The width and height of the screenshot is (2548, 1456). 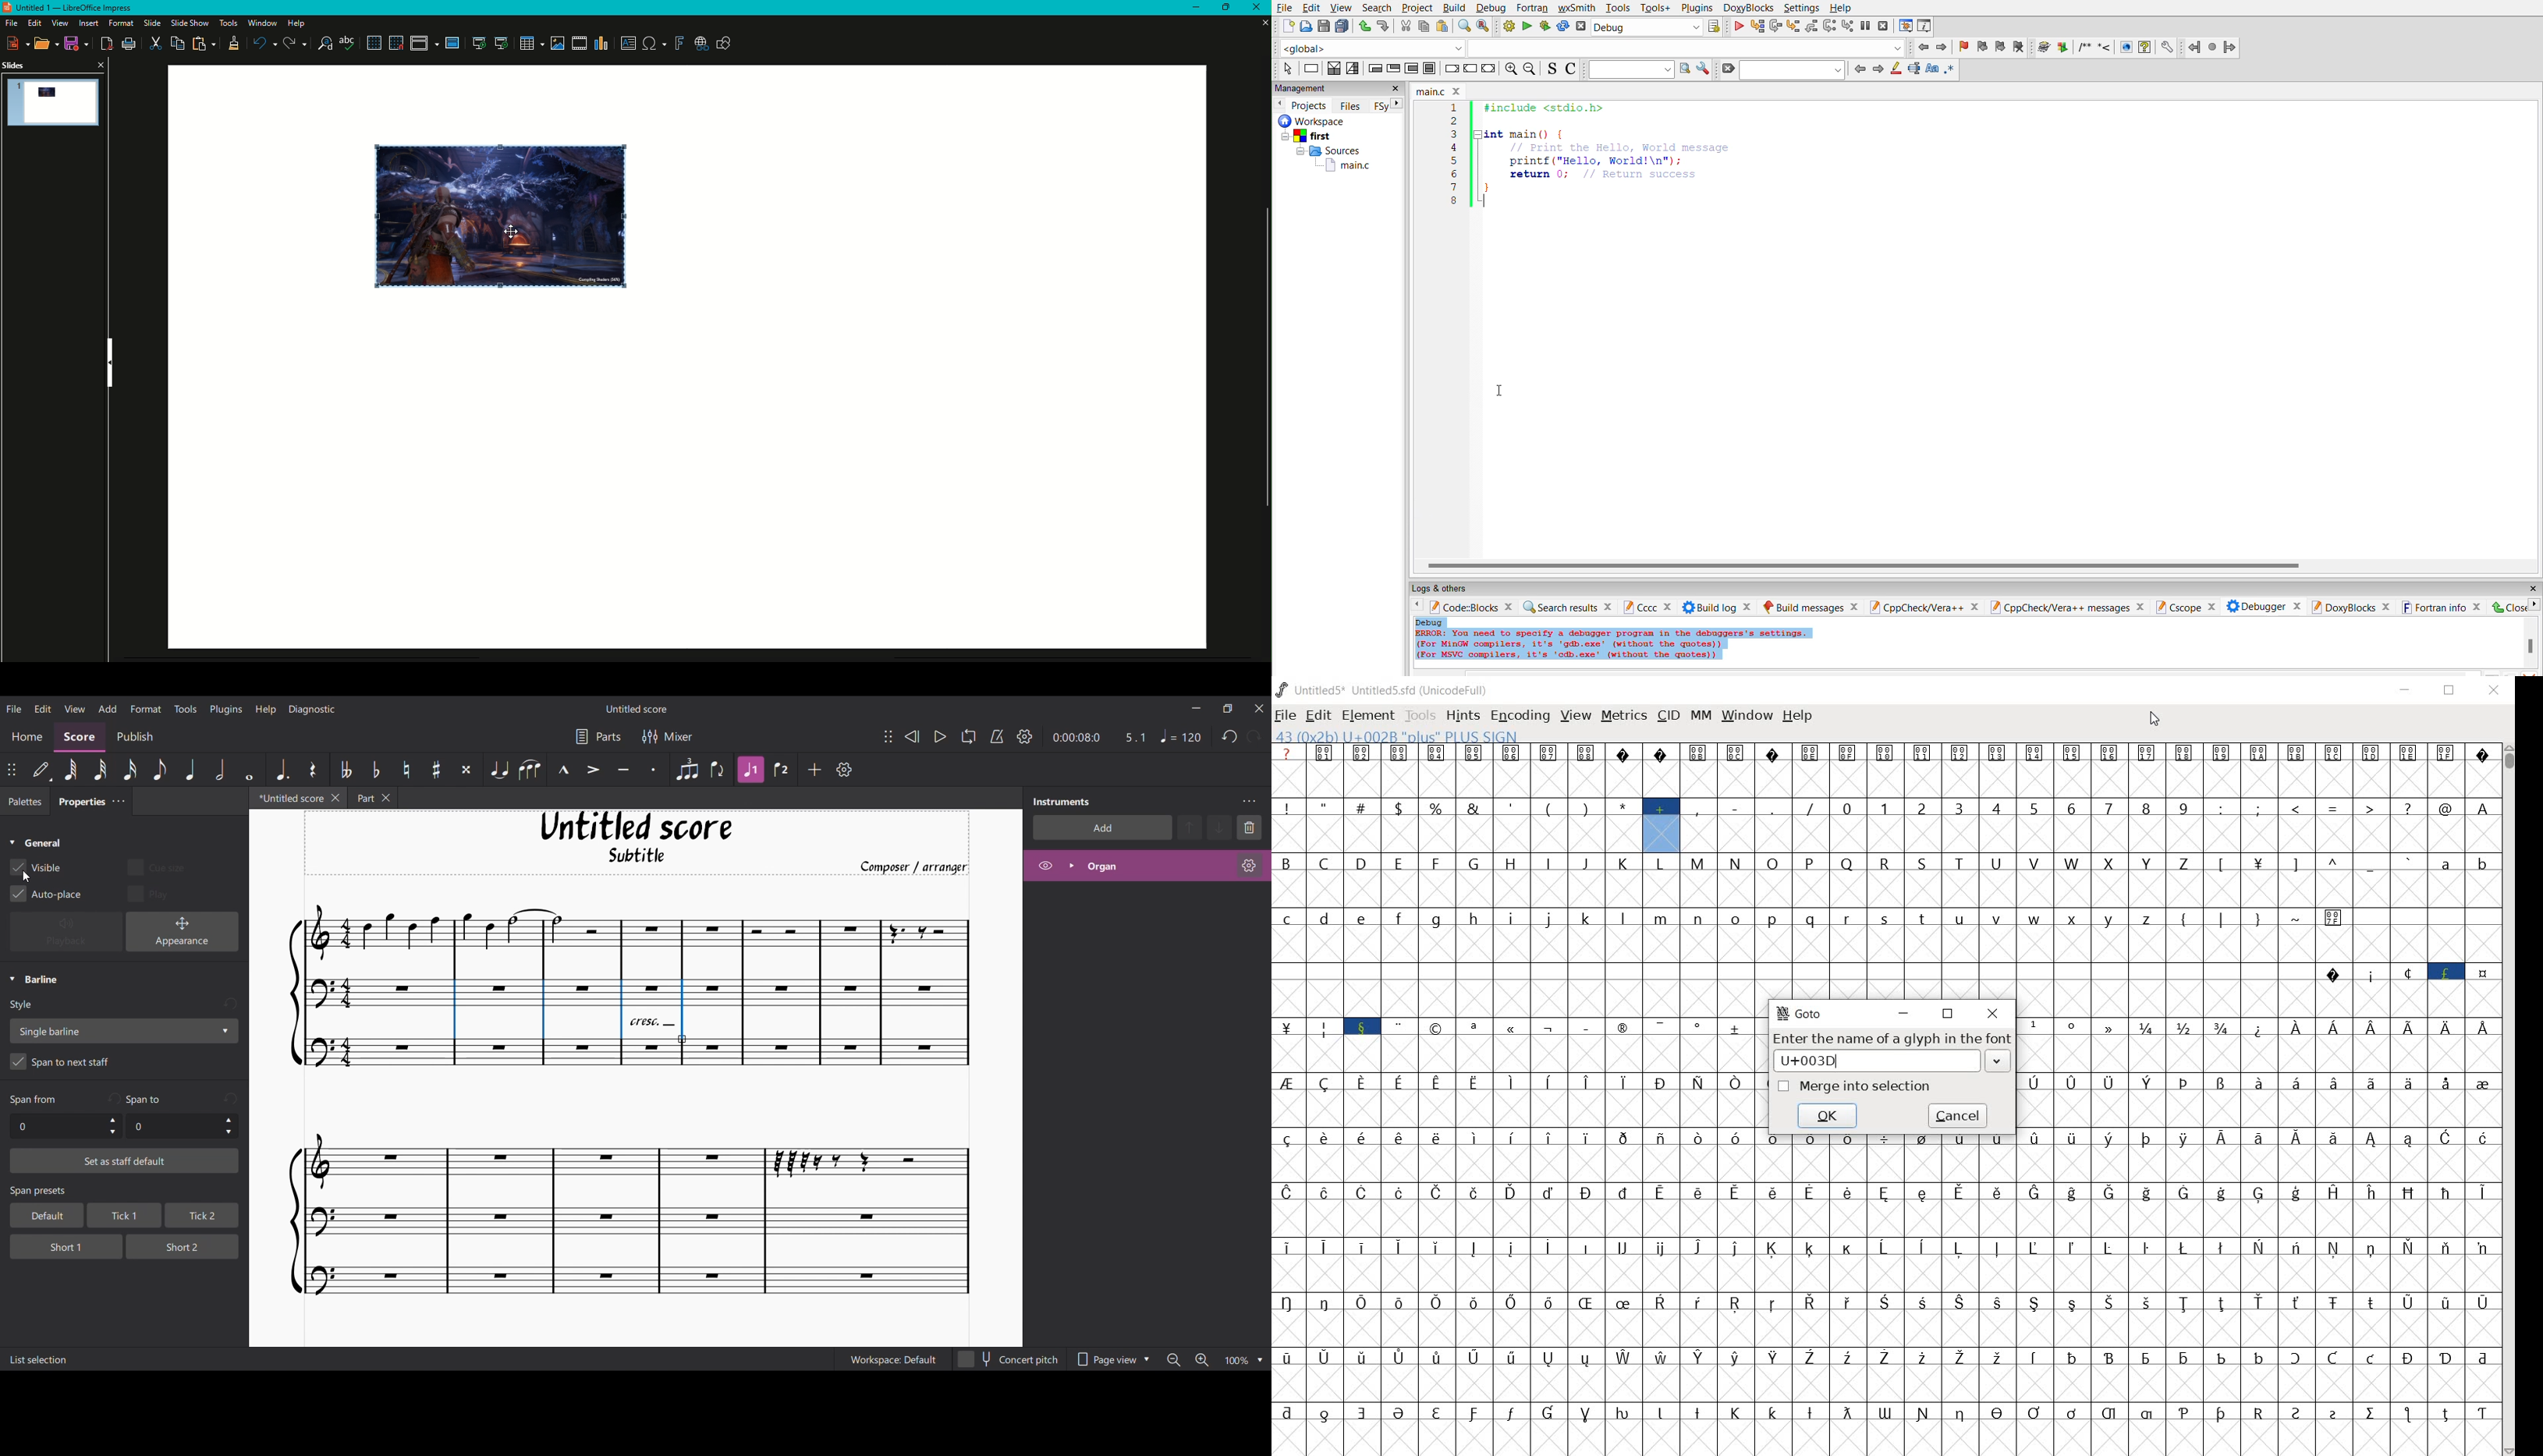 What do you see at coordinates (23, 802) in the screenshot?
I see `Palette tab` at bounding box center [23, 802].